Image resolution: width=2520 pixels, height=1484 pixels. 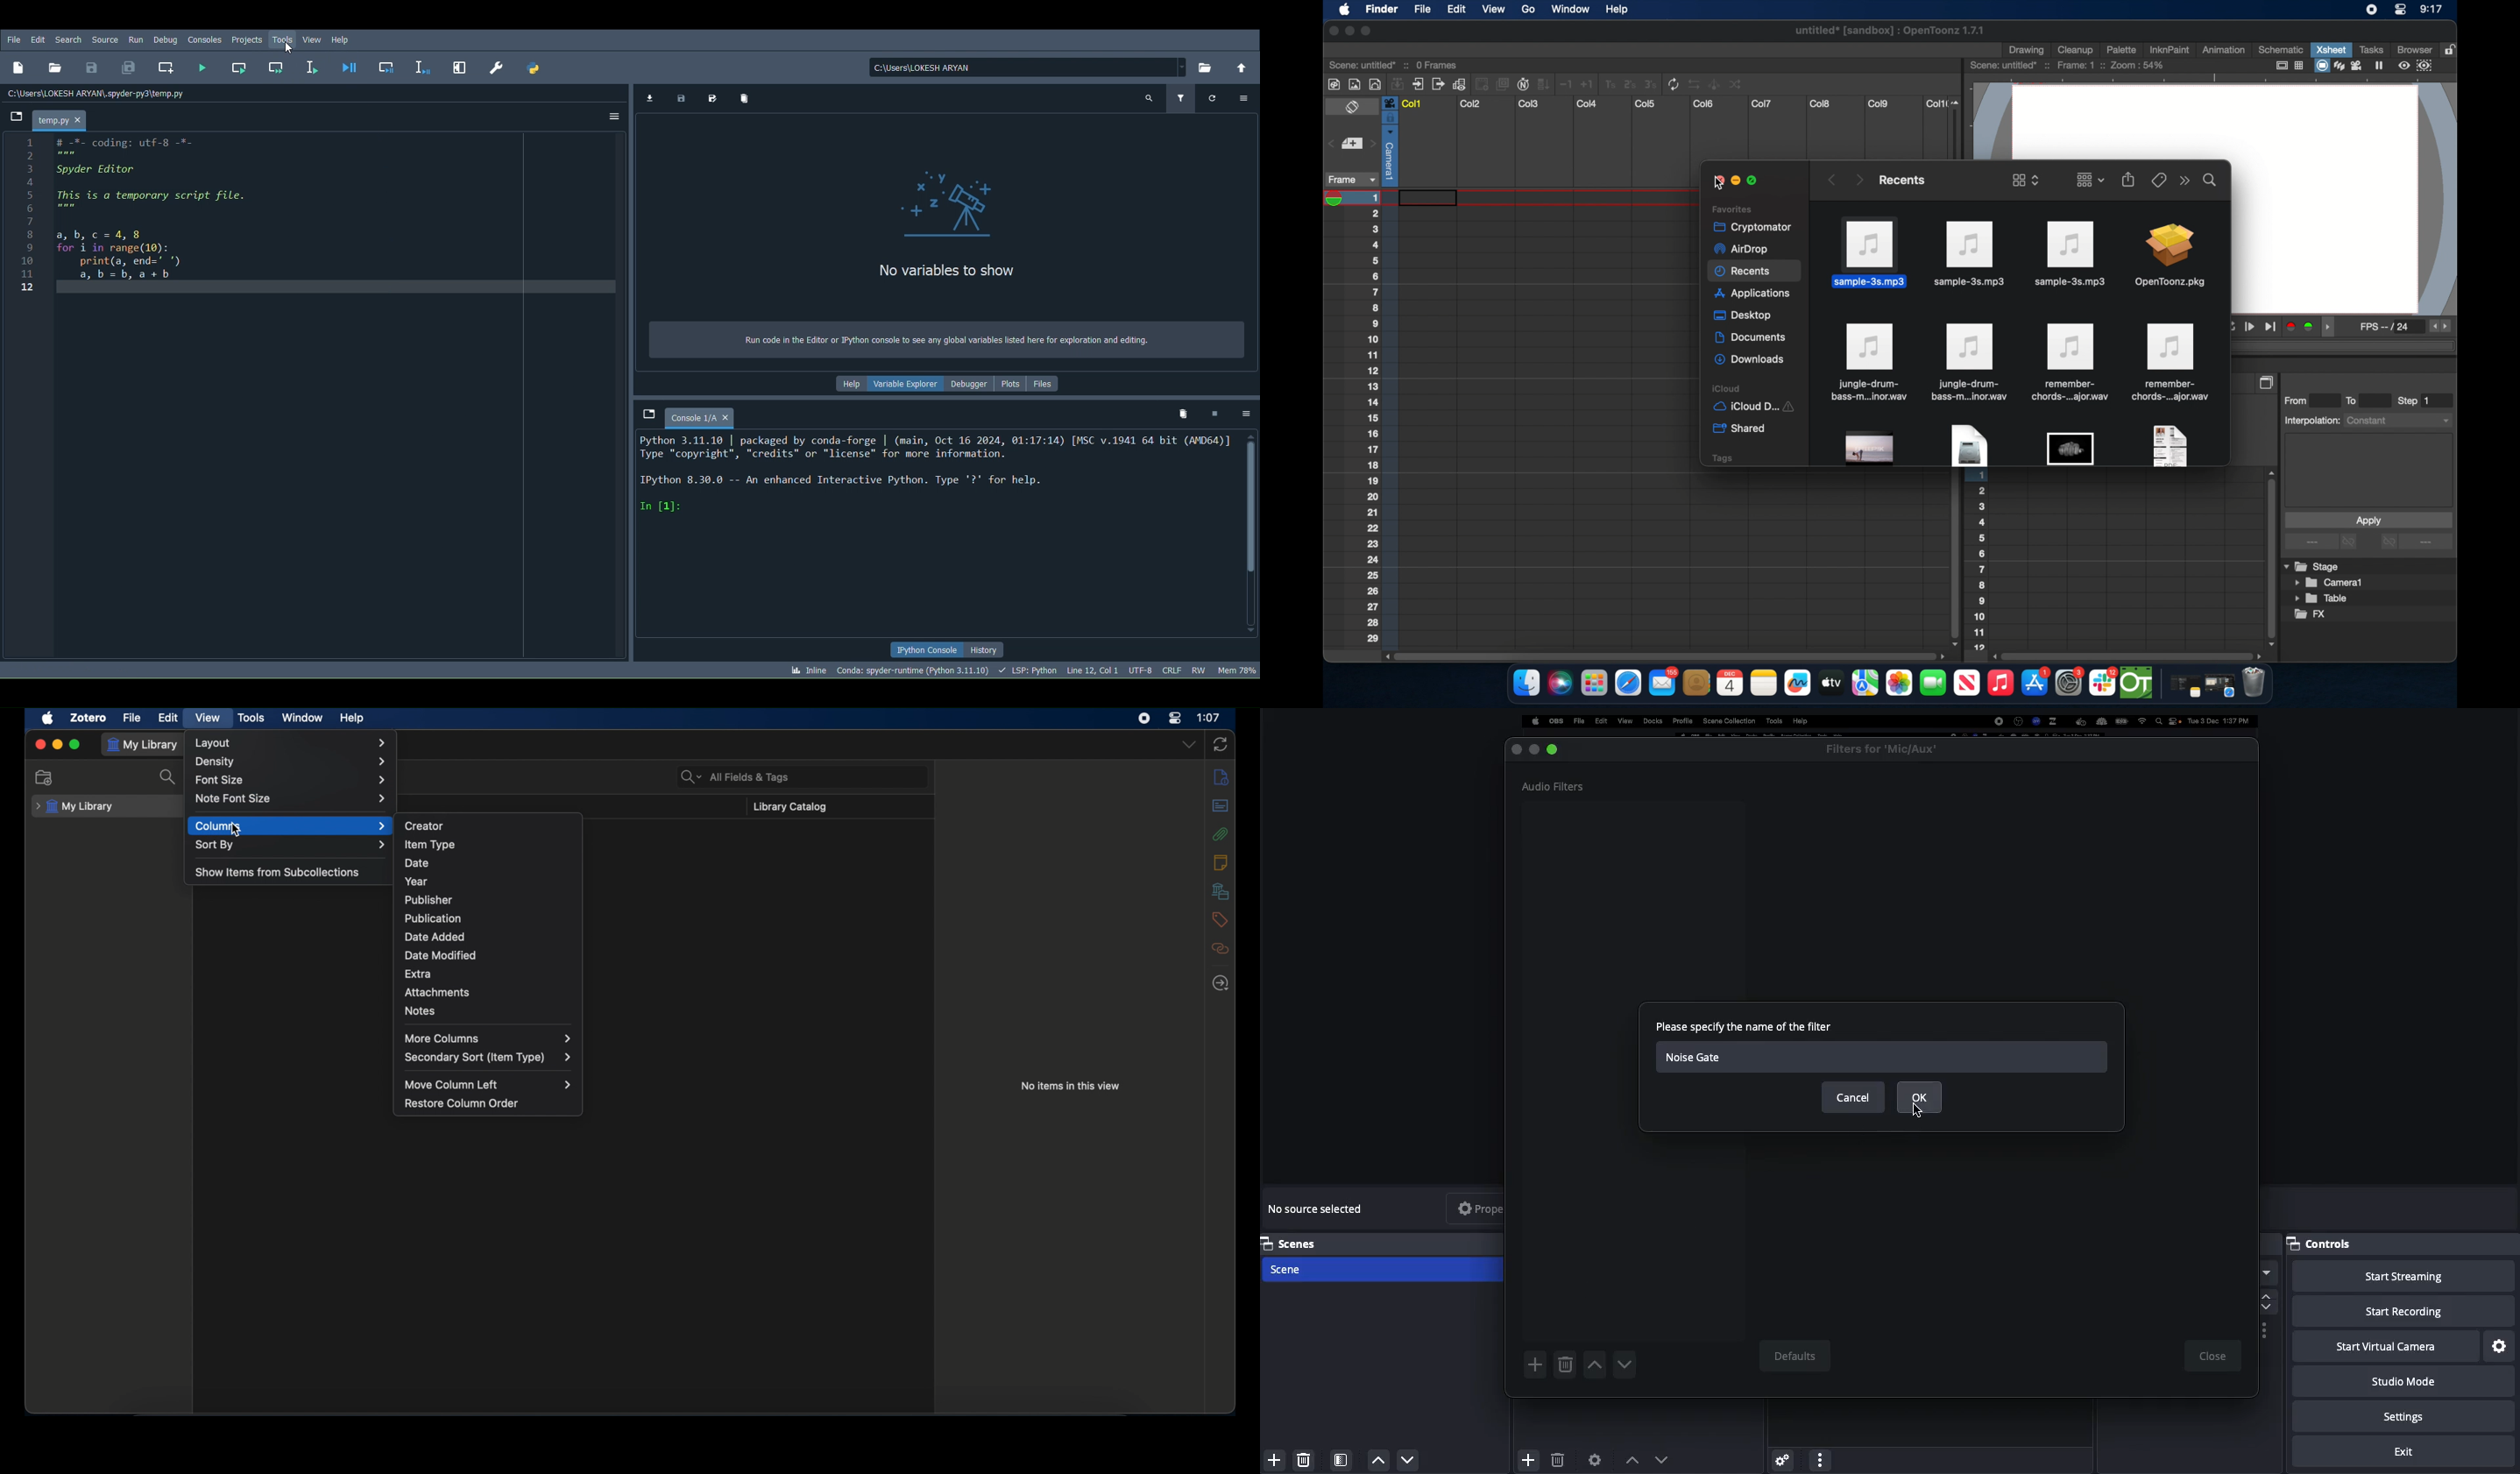 I want to click on Properties, so click(x=1491, y=1208).